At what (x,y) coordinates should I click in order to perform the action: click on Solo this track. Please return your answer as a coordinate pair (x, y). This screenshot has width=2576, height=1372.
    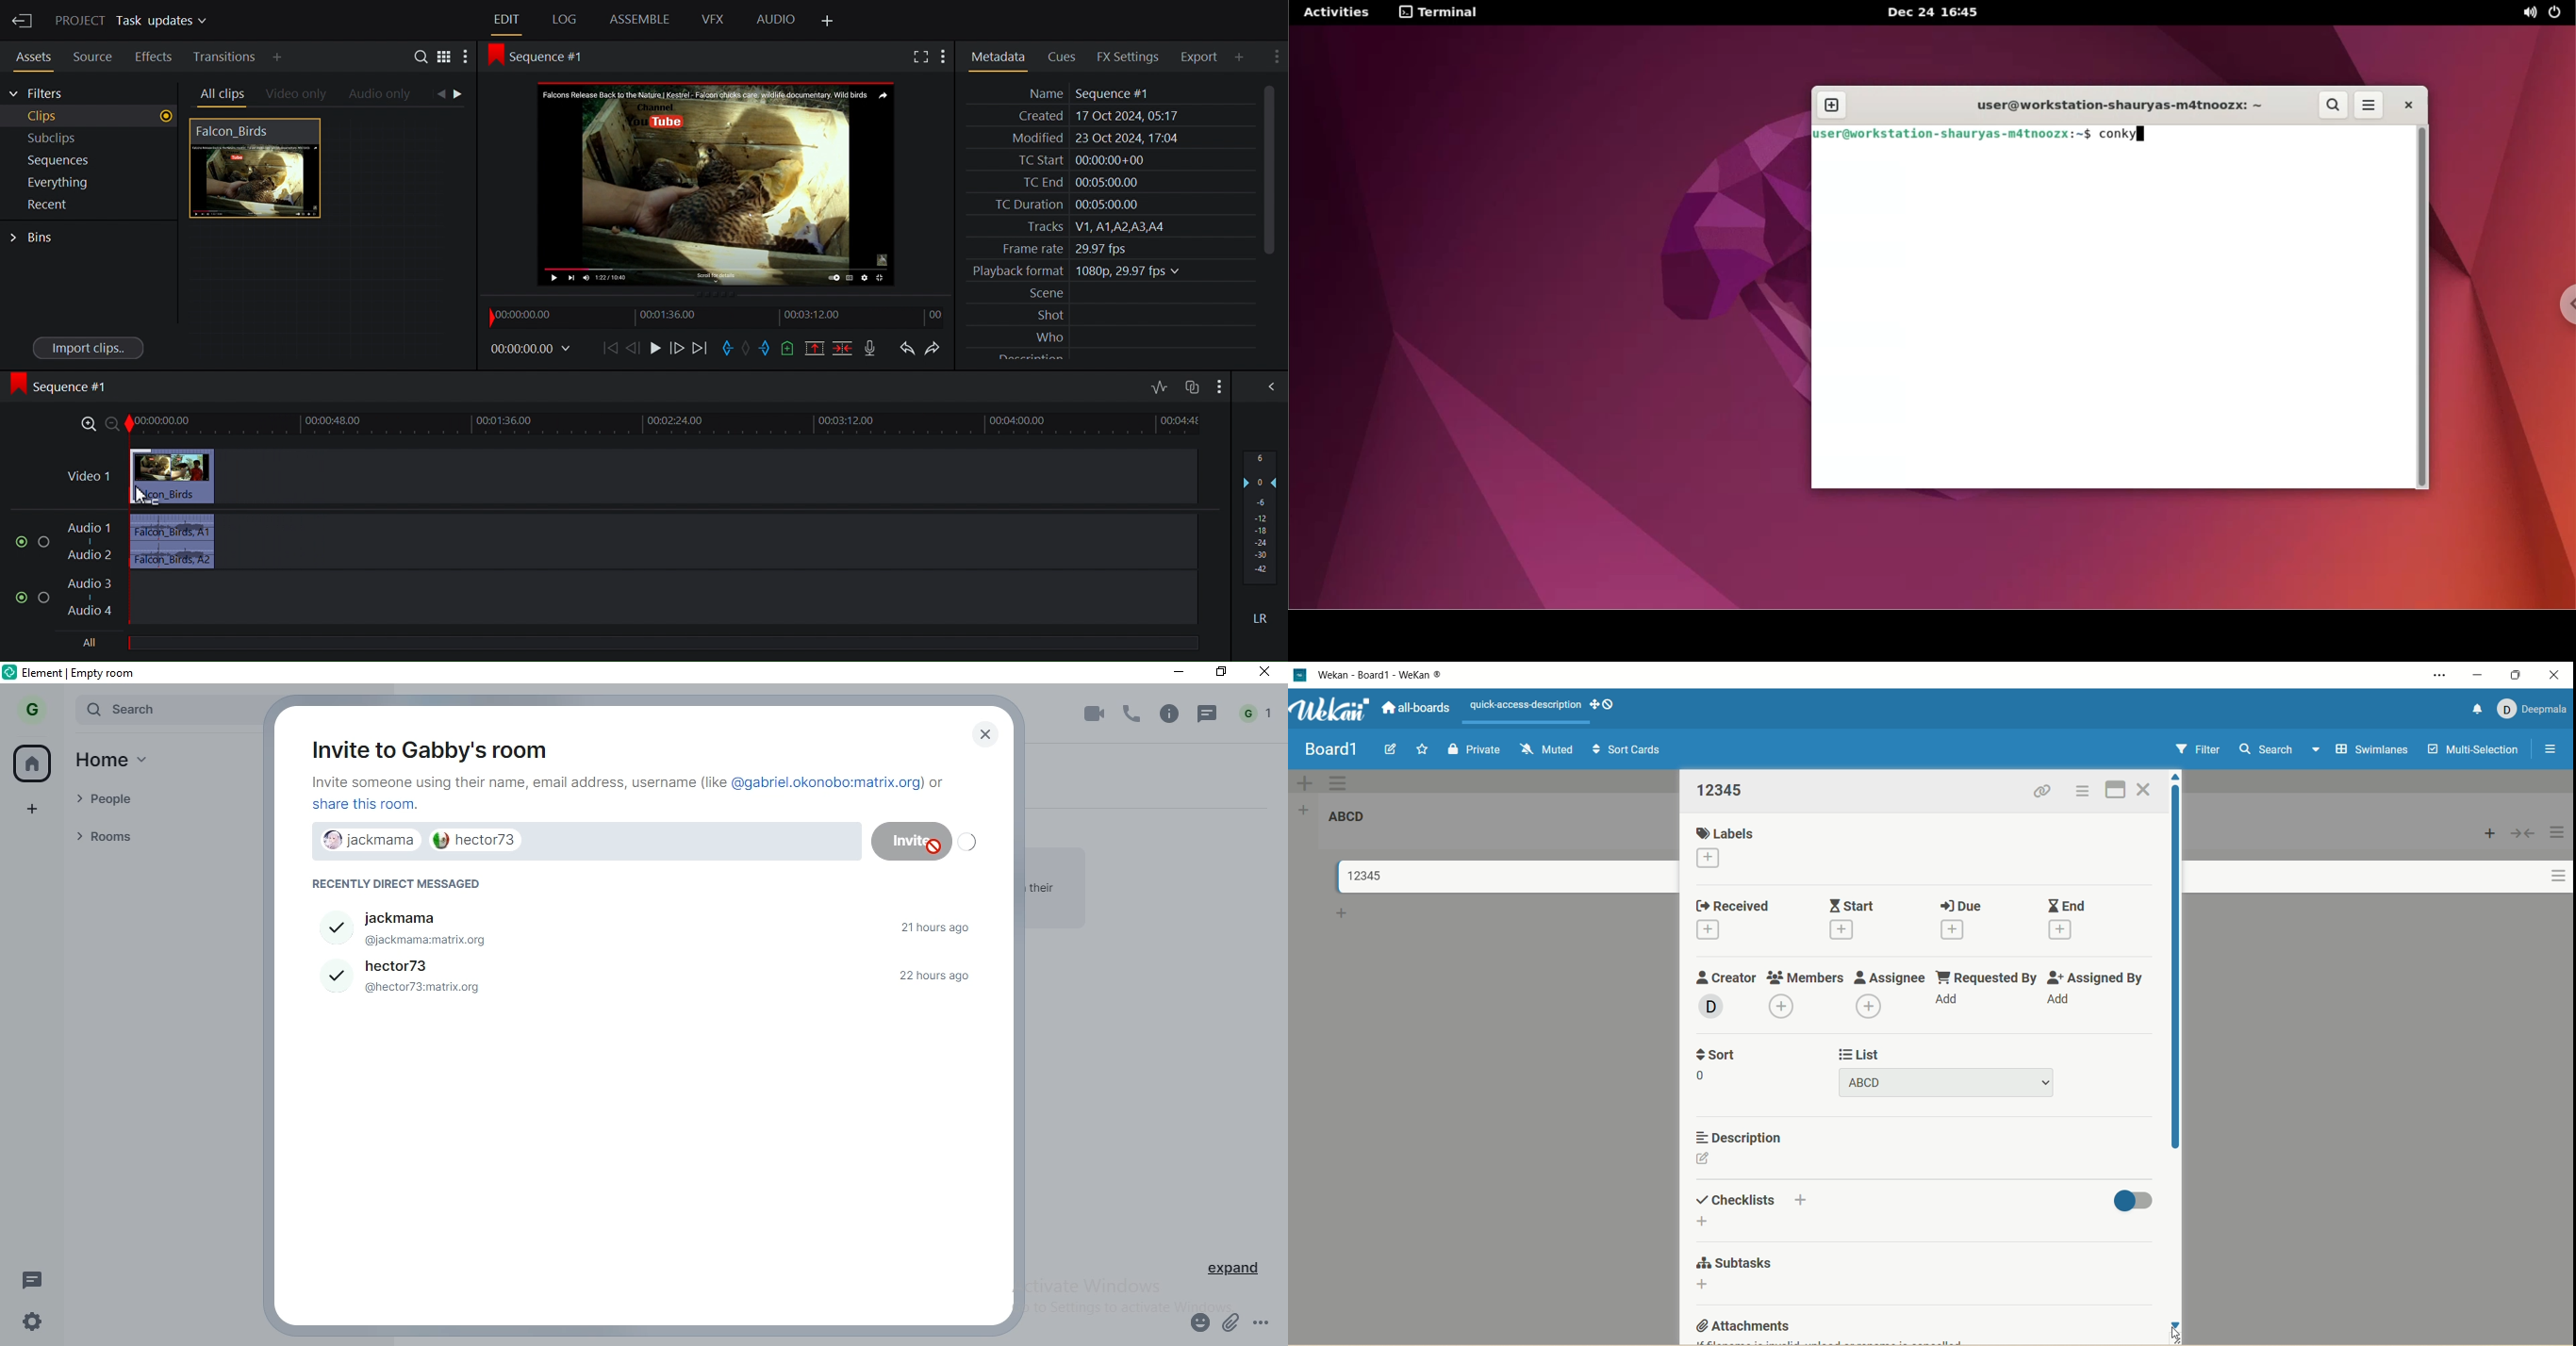
    Looking at the image, I should click on (45, 599).